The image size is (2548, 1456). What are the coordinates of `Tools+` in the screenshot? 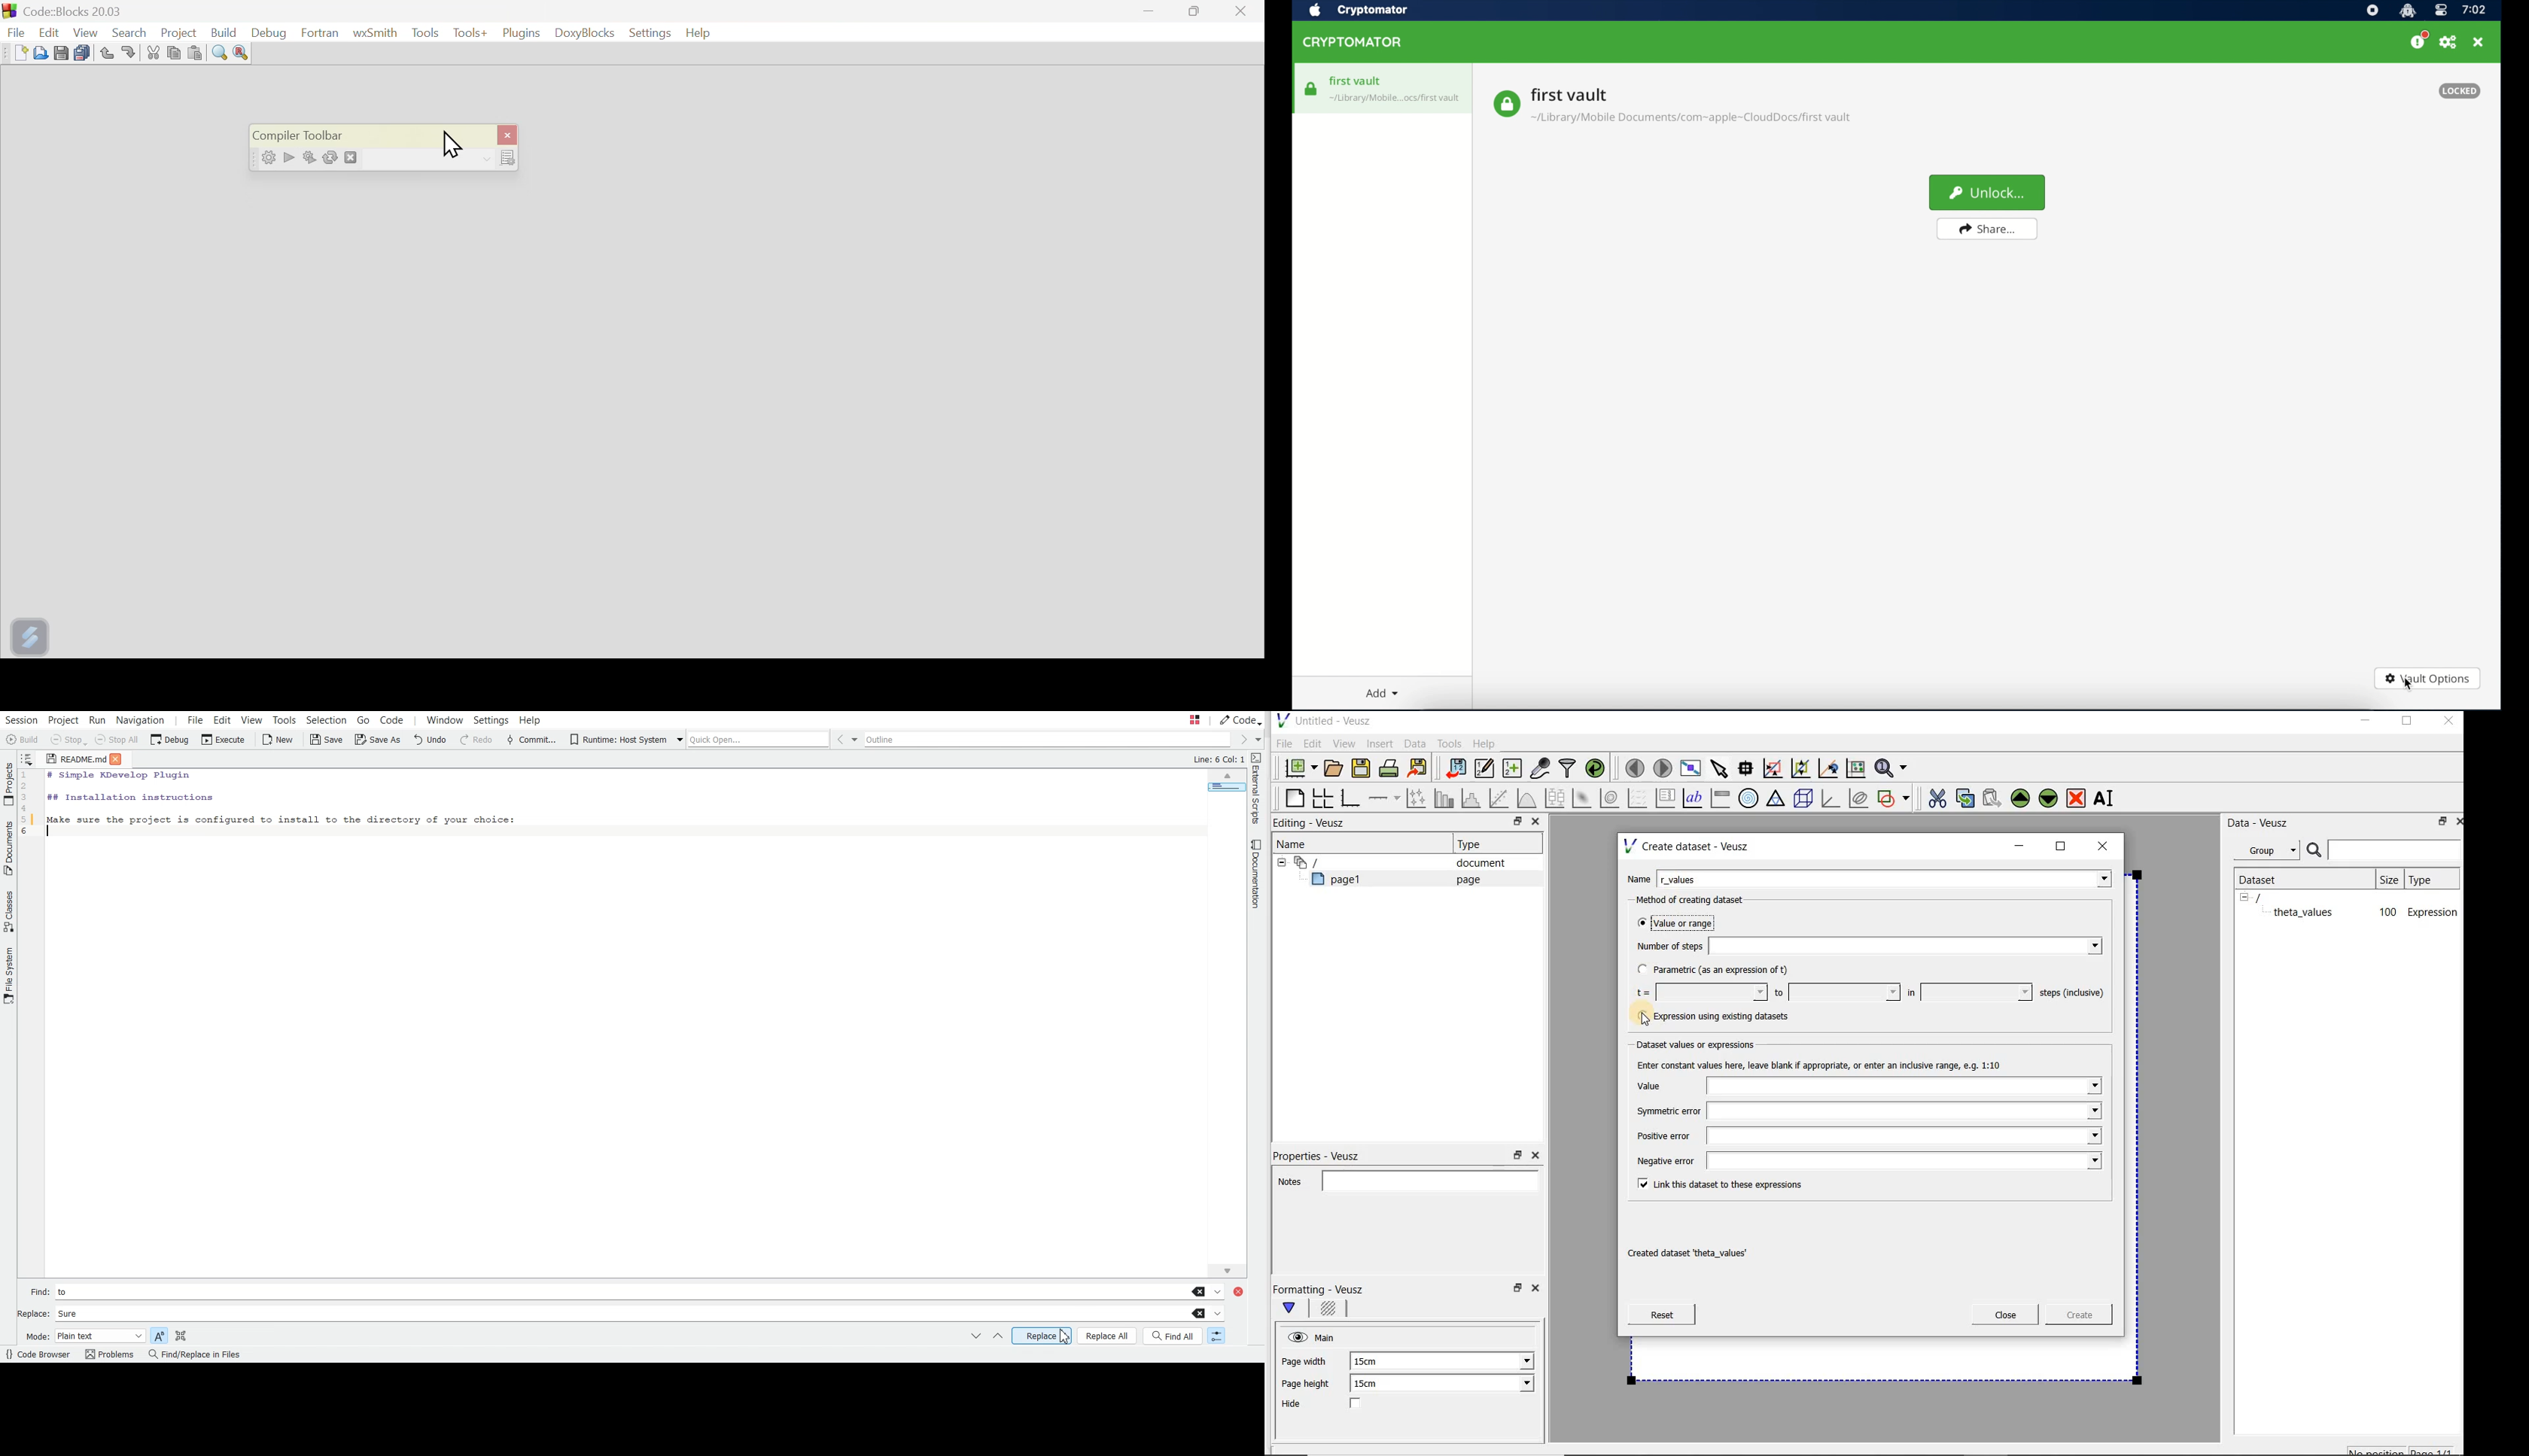 It's located at (468, 34).